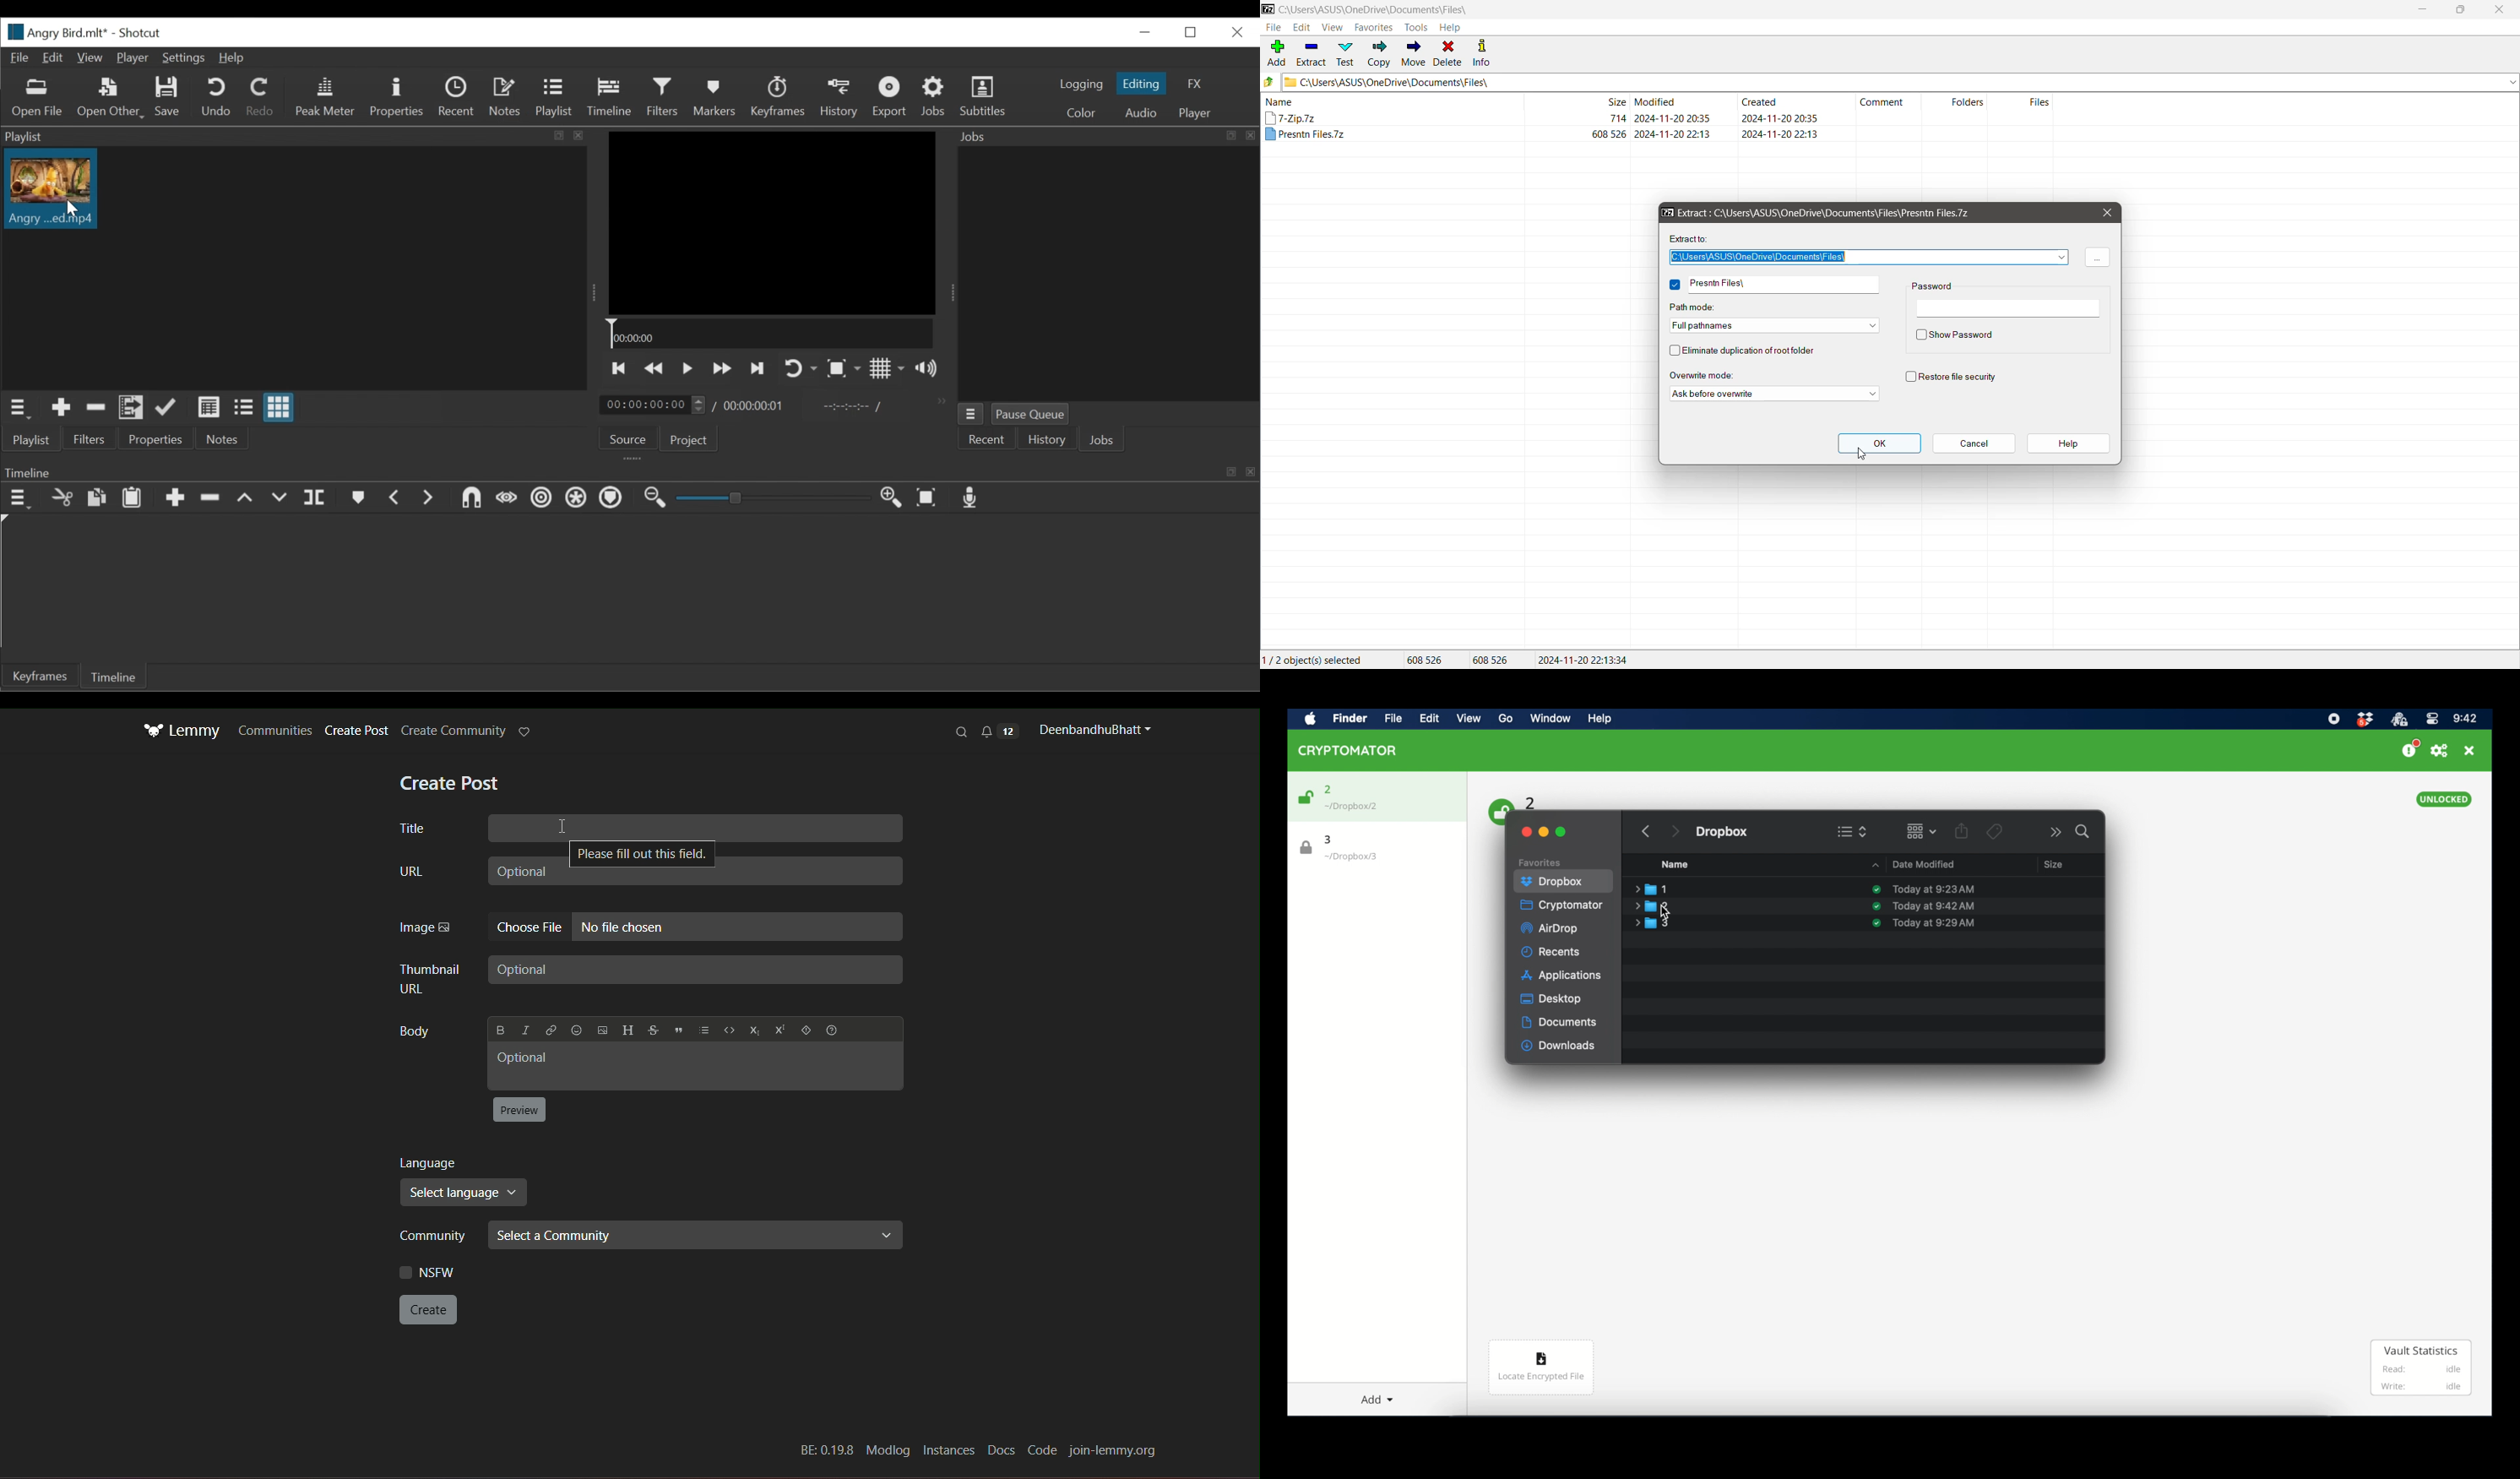 Image resolution: width=2520 pixels, height=1484 pixels. What do you see at coordinates (91, 439) in the screenshot?
I see `Filters` at bounding box center [91, 439].